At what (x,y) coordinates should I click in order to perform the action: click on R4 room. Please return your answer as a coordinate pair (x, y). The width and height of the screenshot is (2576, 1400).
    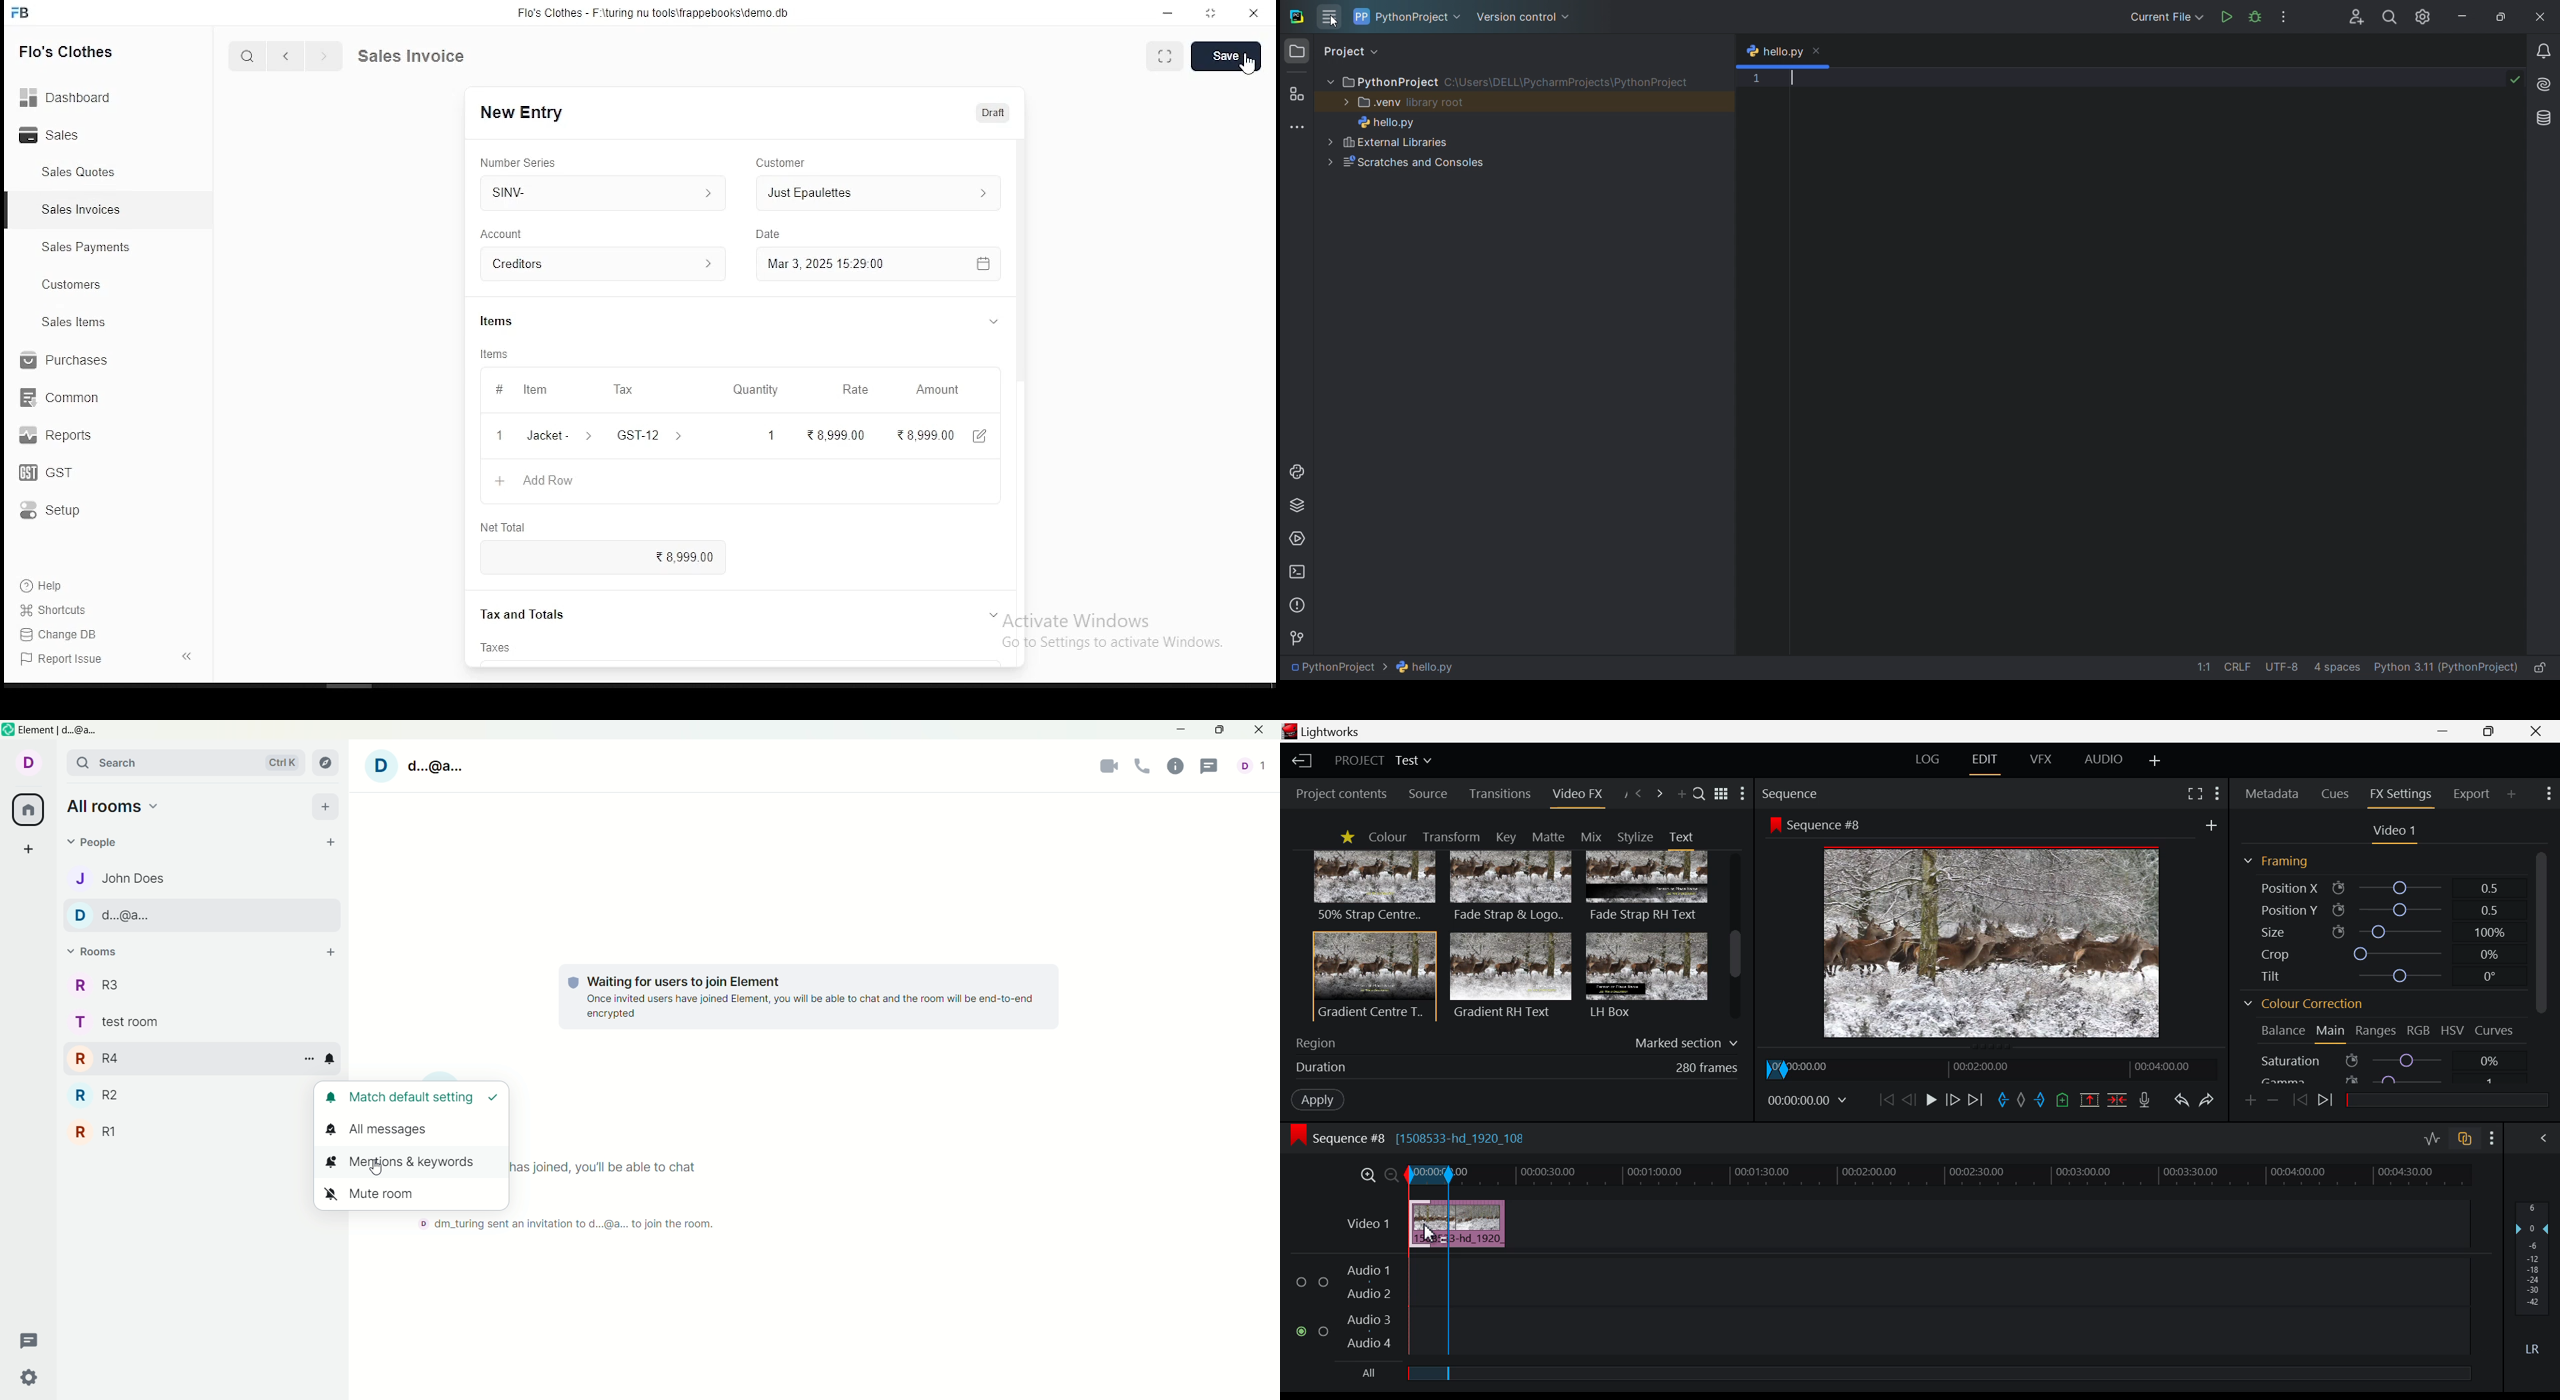
    Looking at the image, I should click on (181, 1059).